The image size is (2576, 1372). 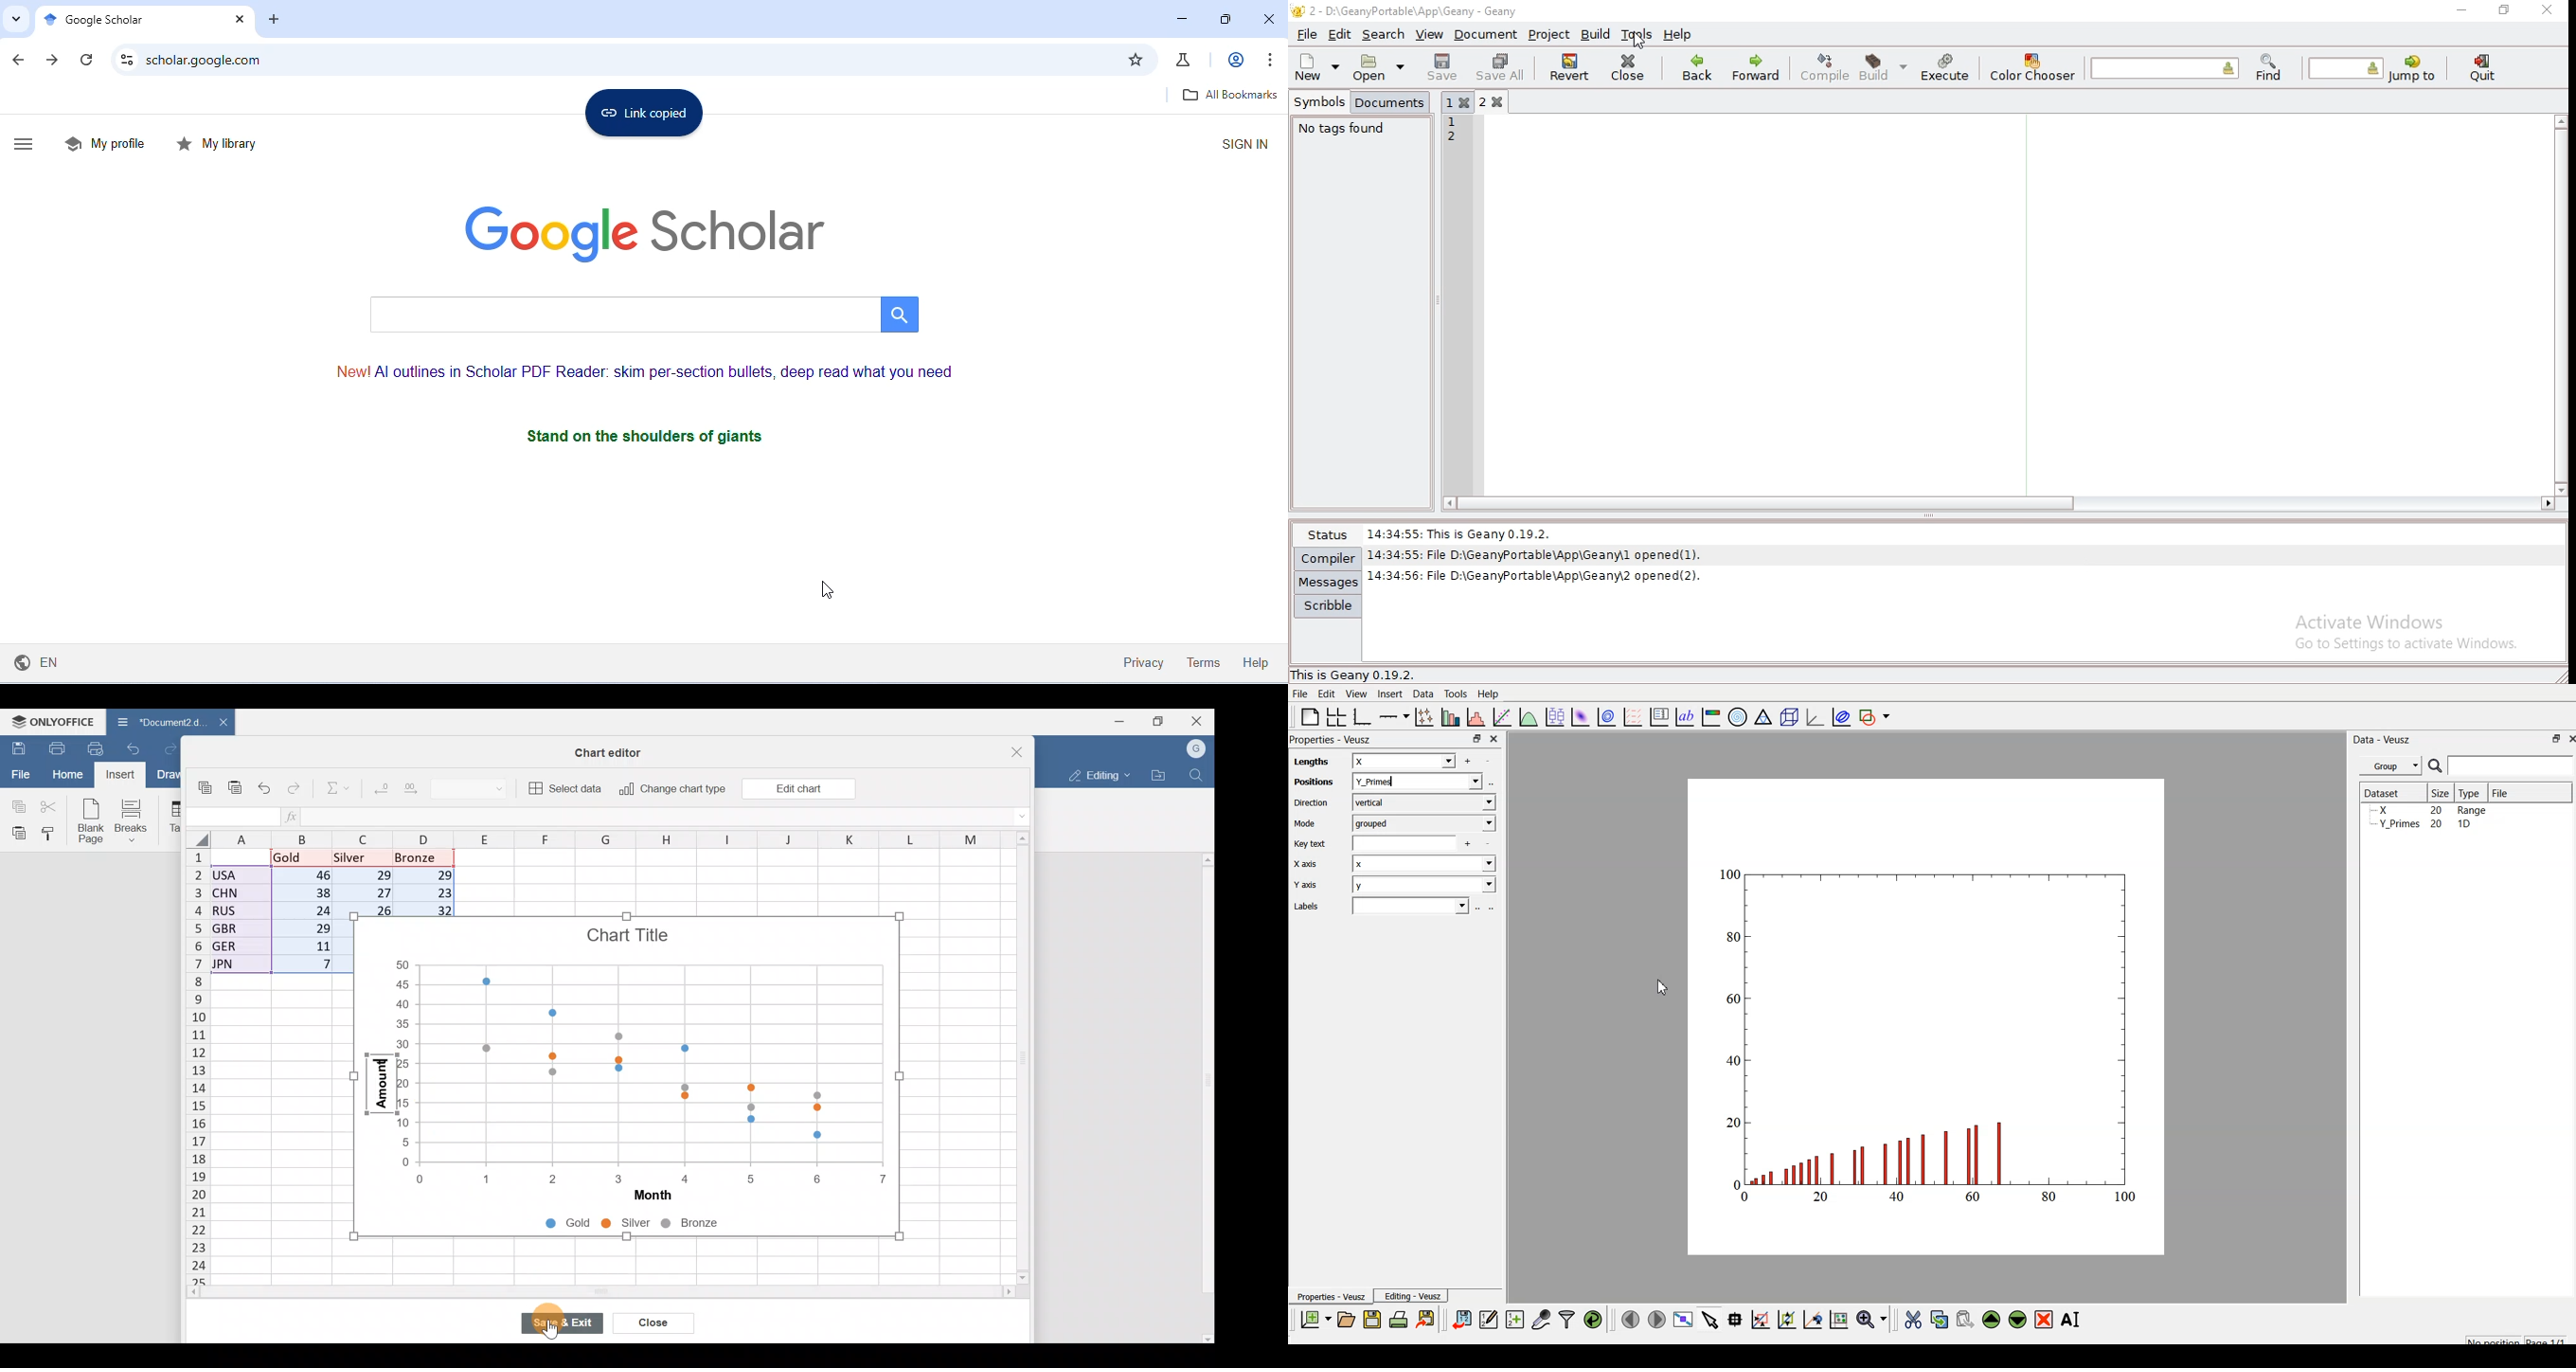 What do you see at coordinates (1789, 718) in the screenshot?
I see `3D scene` at bounding box center [1789, 718].